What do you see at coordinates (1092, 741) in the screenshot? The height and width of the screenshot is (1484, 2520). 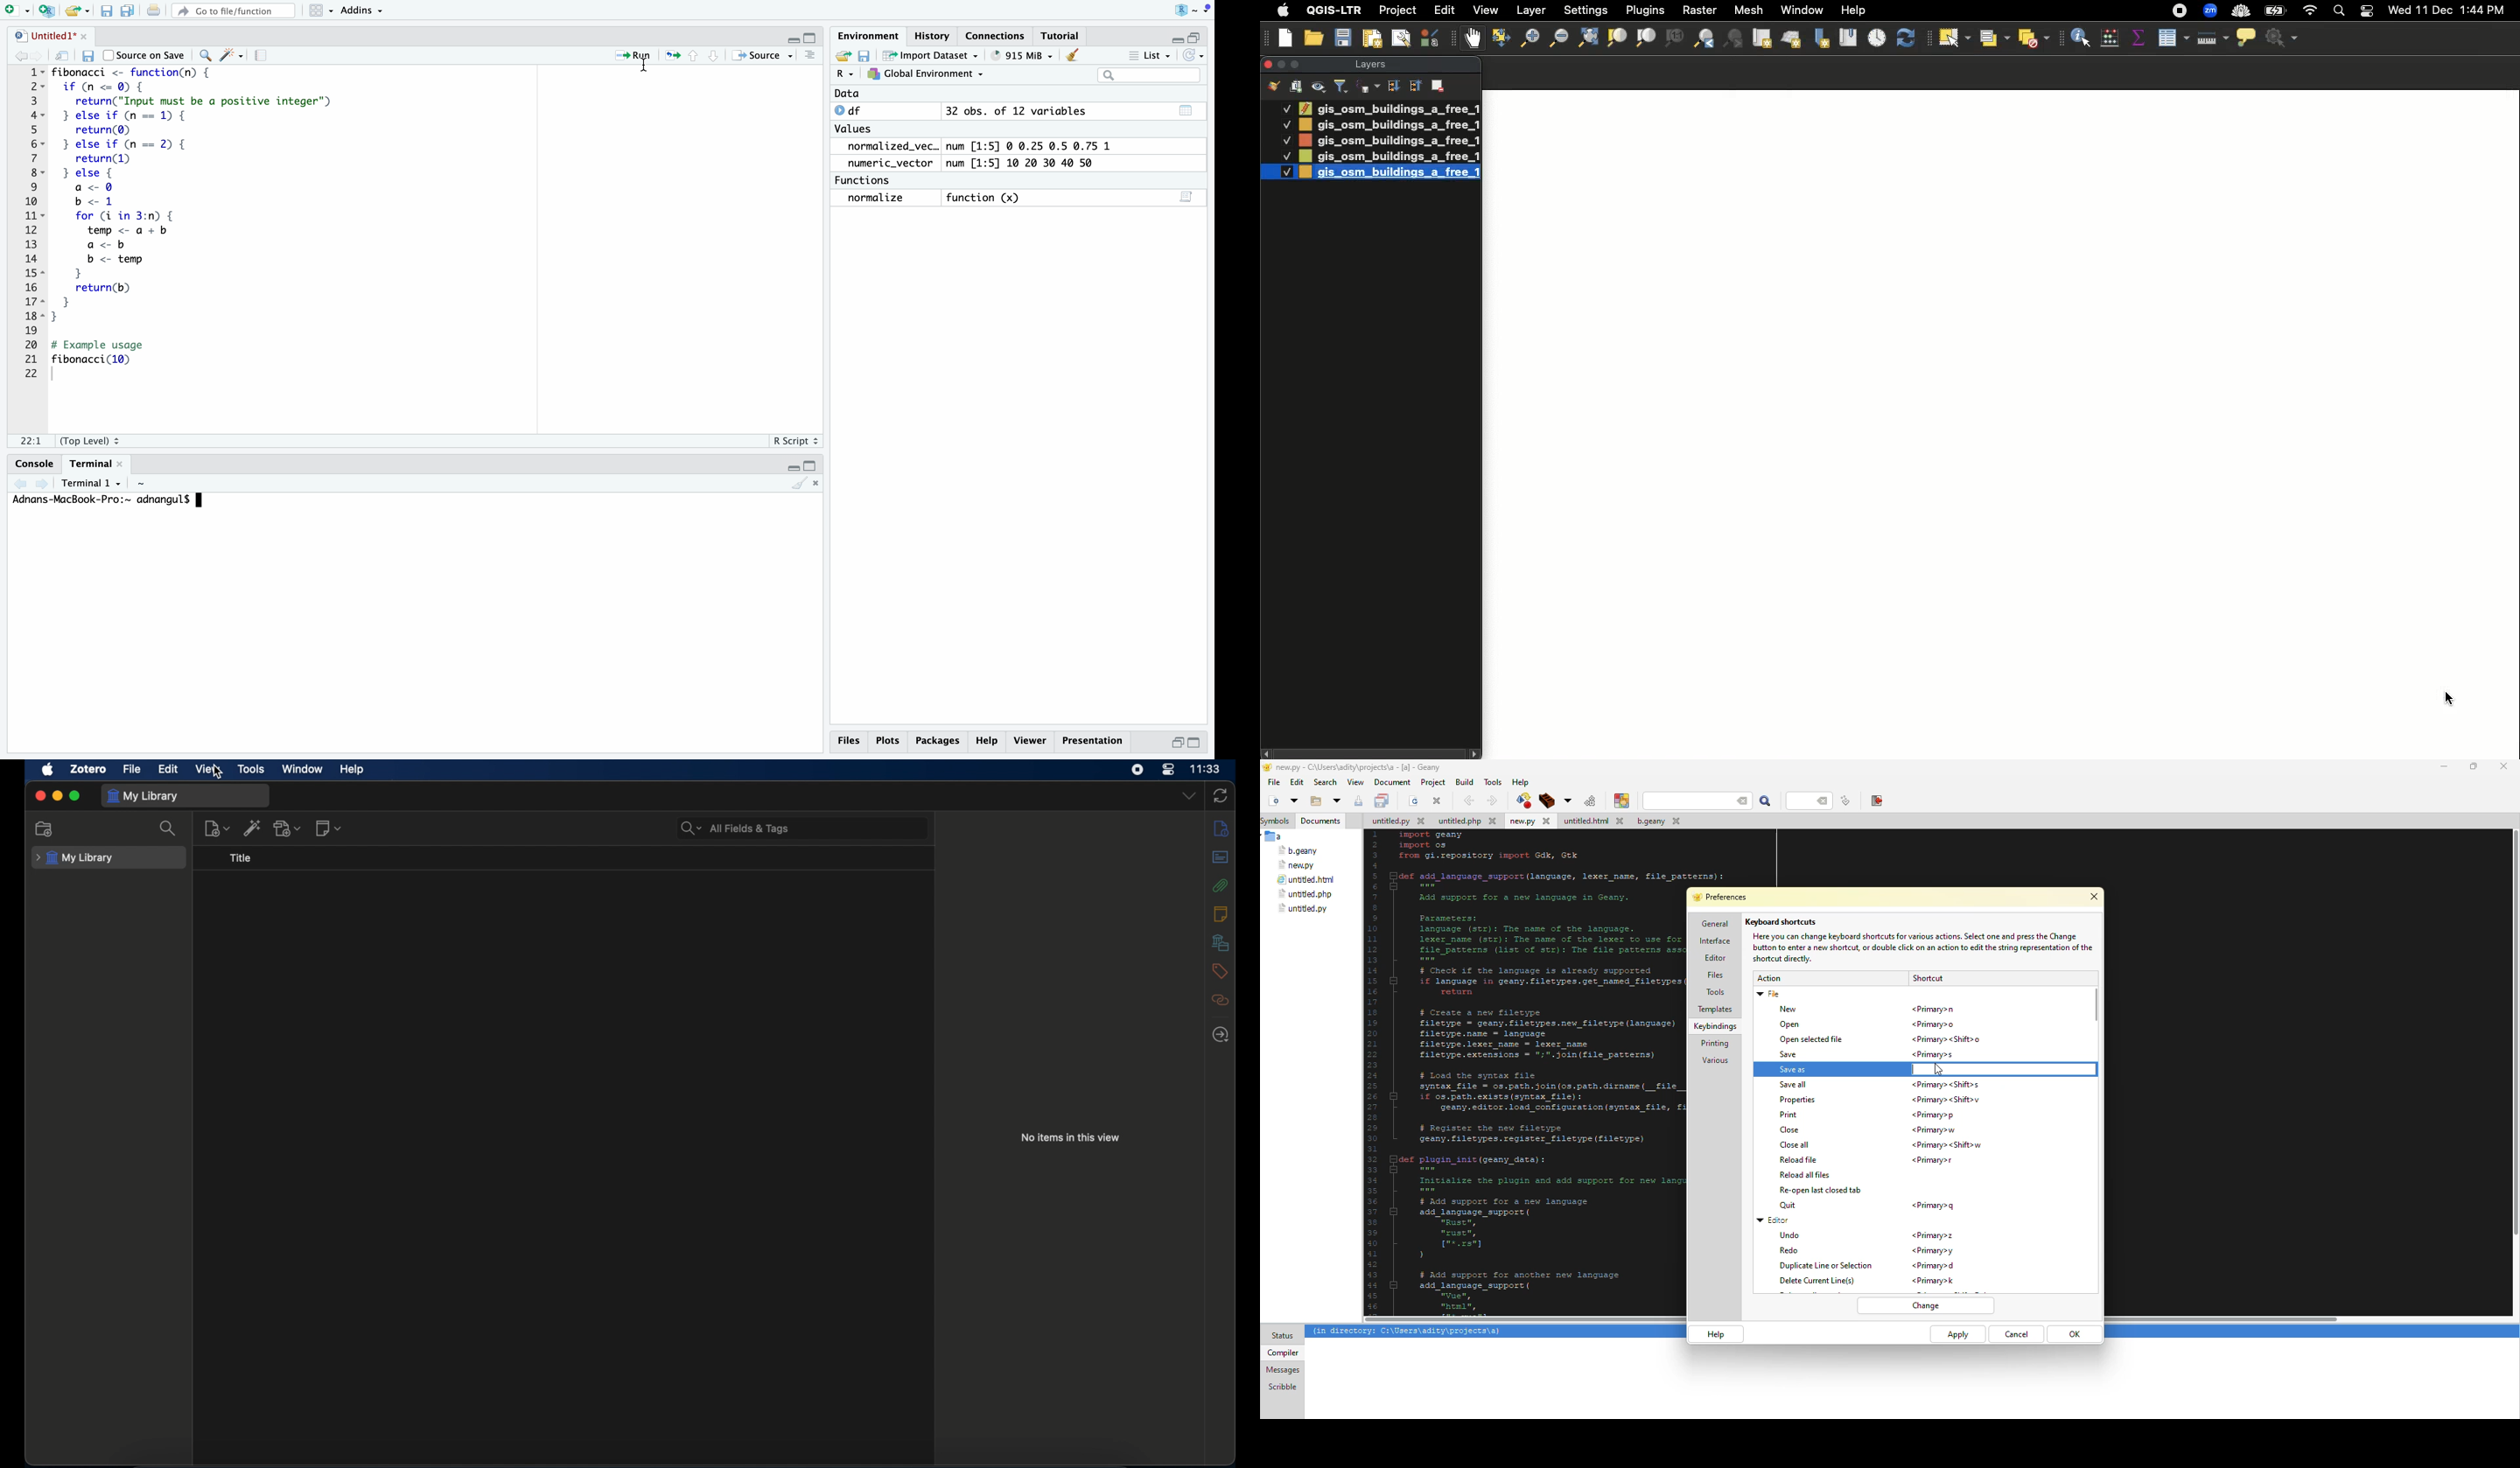 I see `presentation` at bounding box center [1092, 741].